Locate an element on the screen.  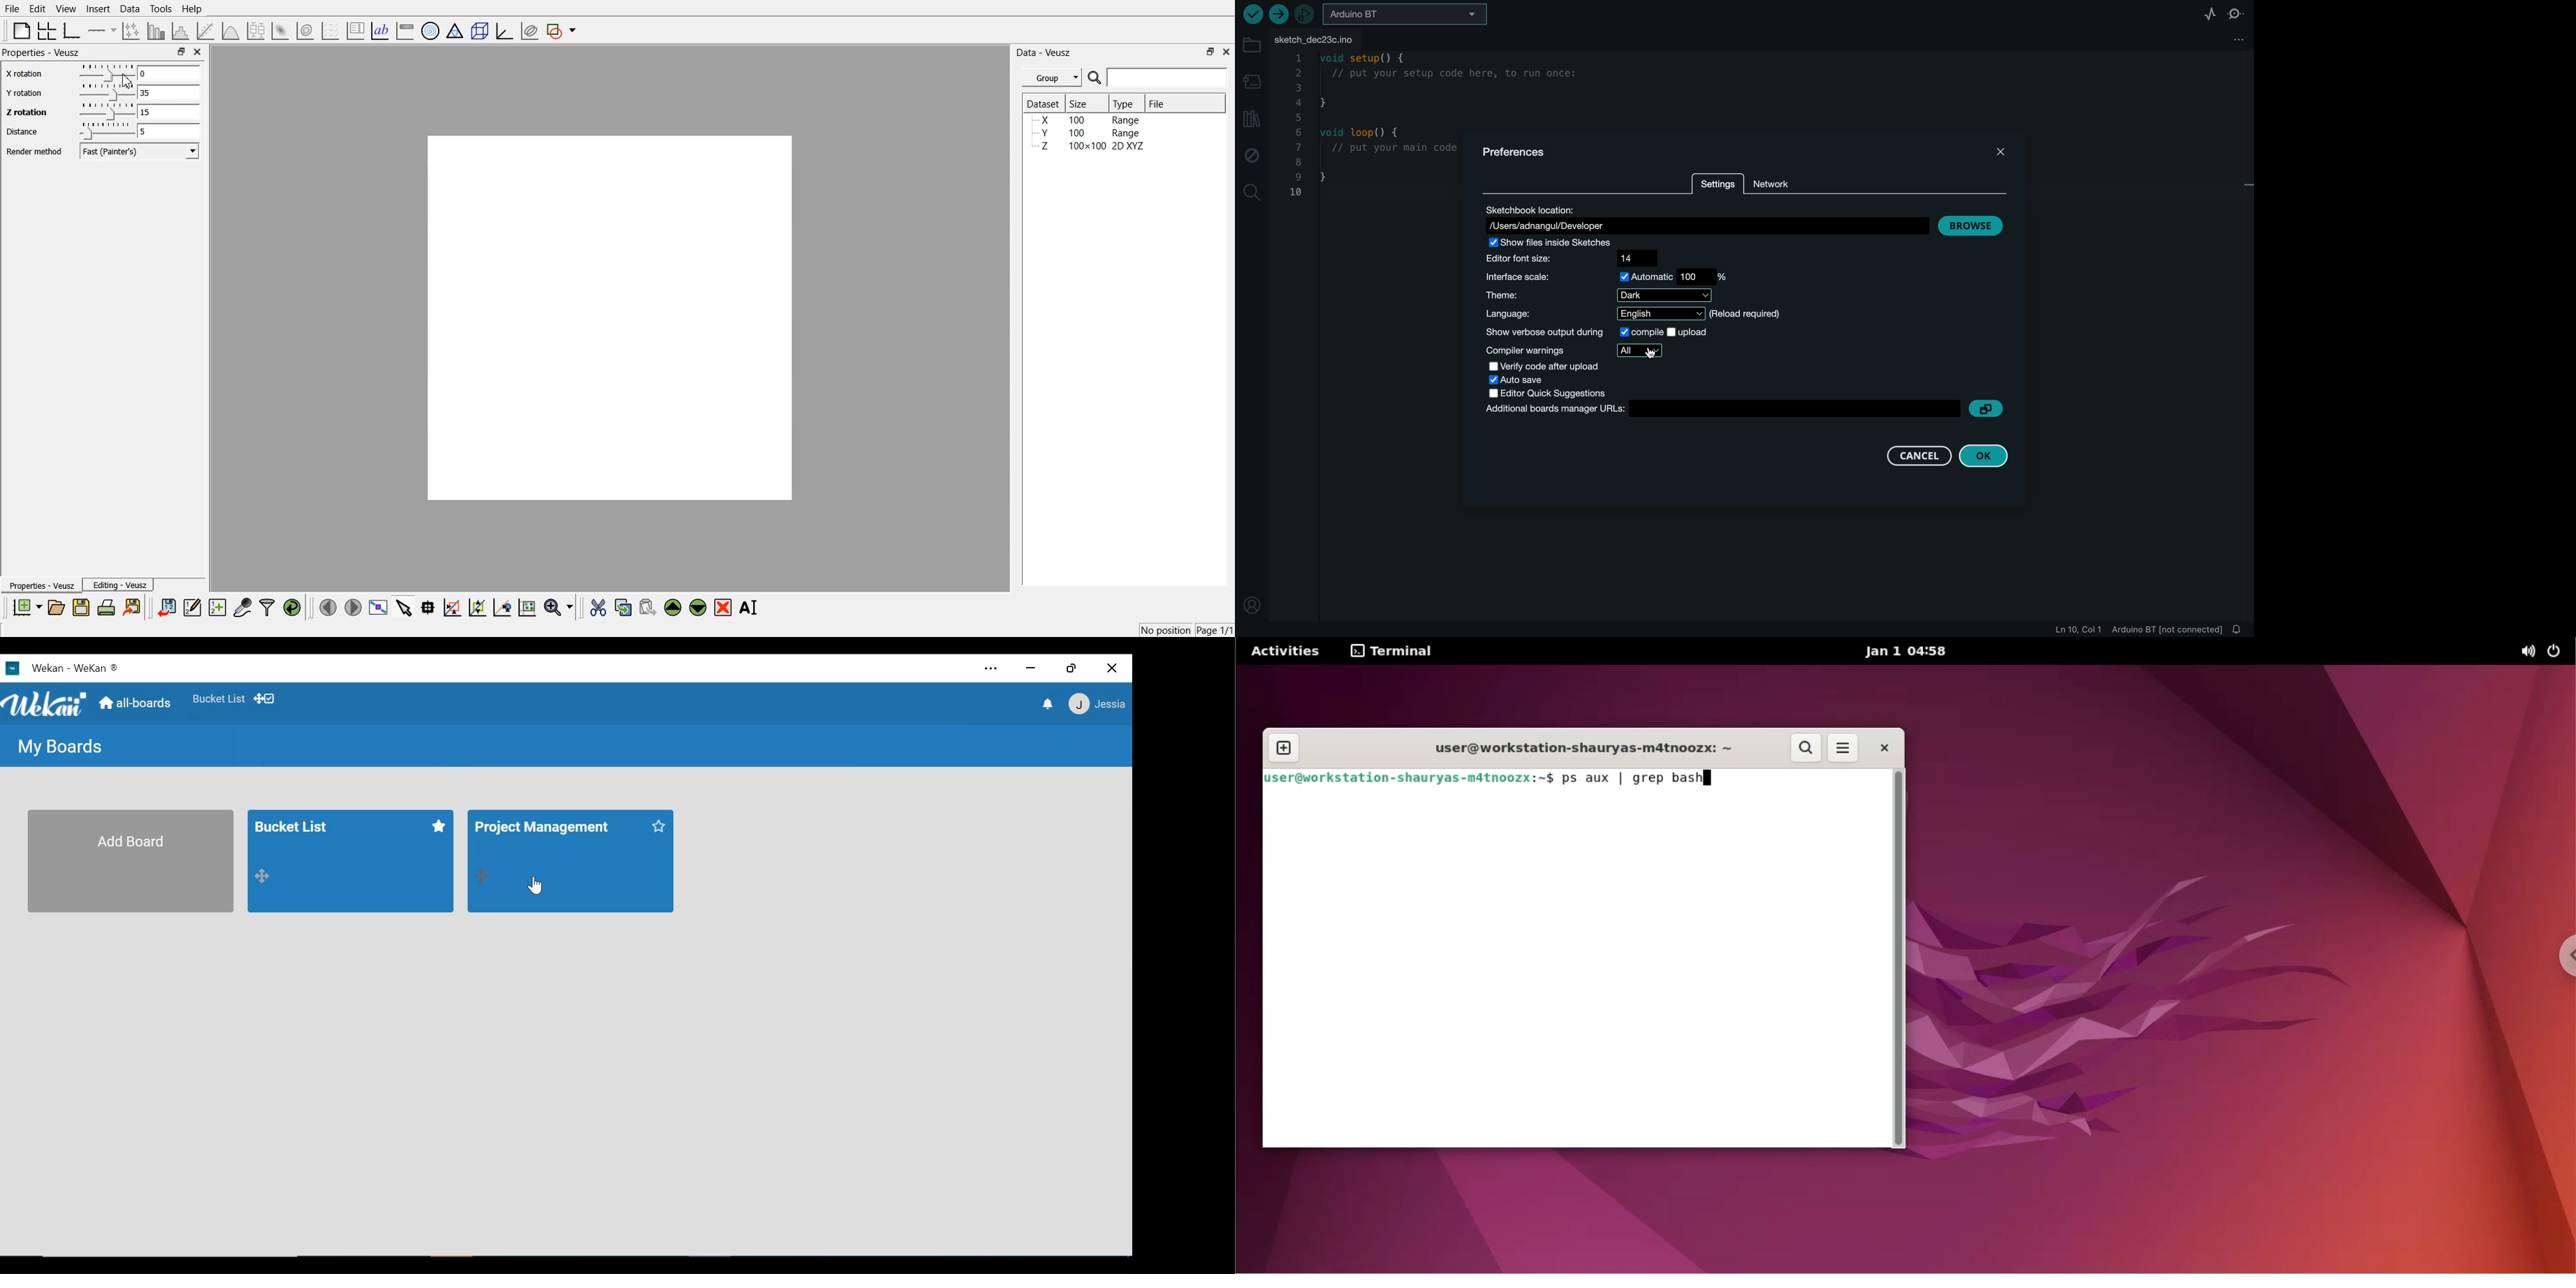
Cursor is located at coordinates (127, 82).